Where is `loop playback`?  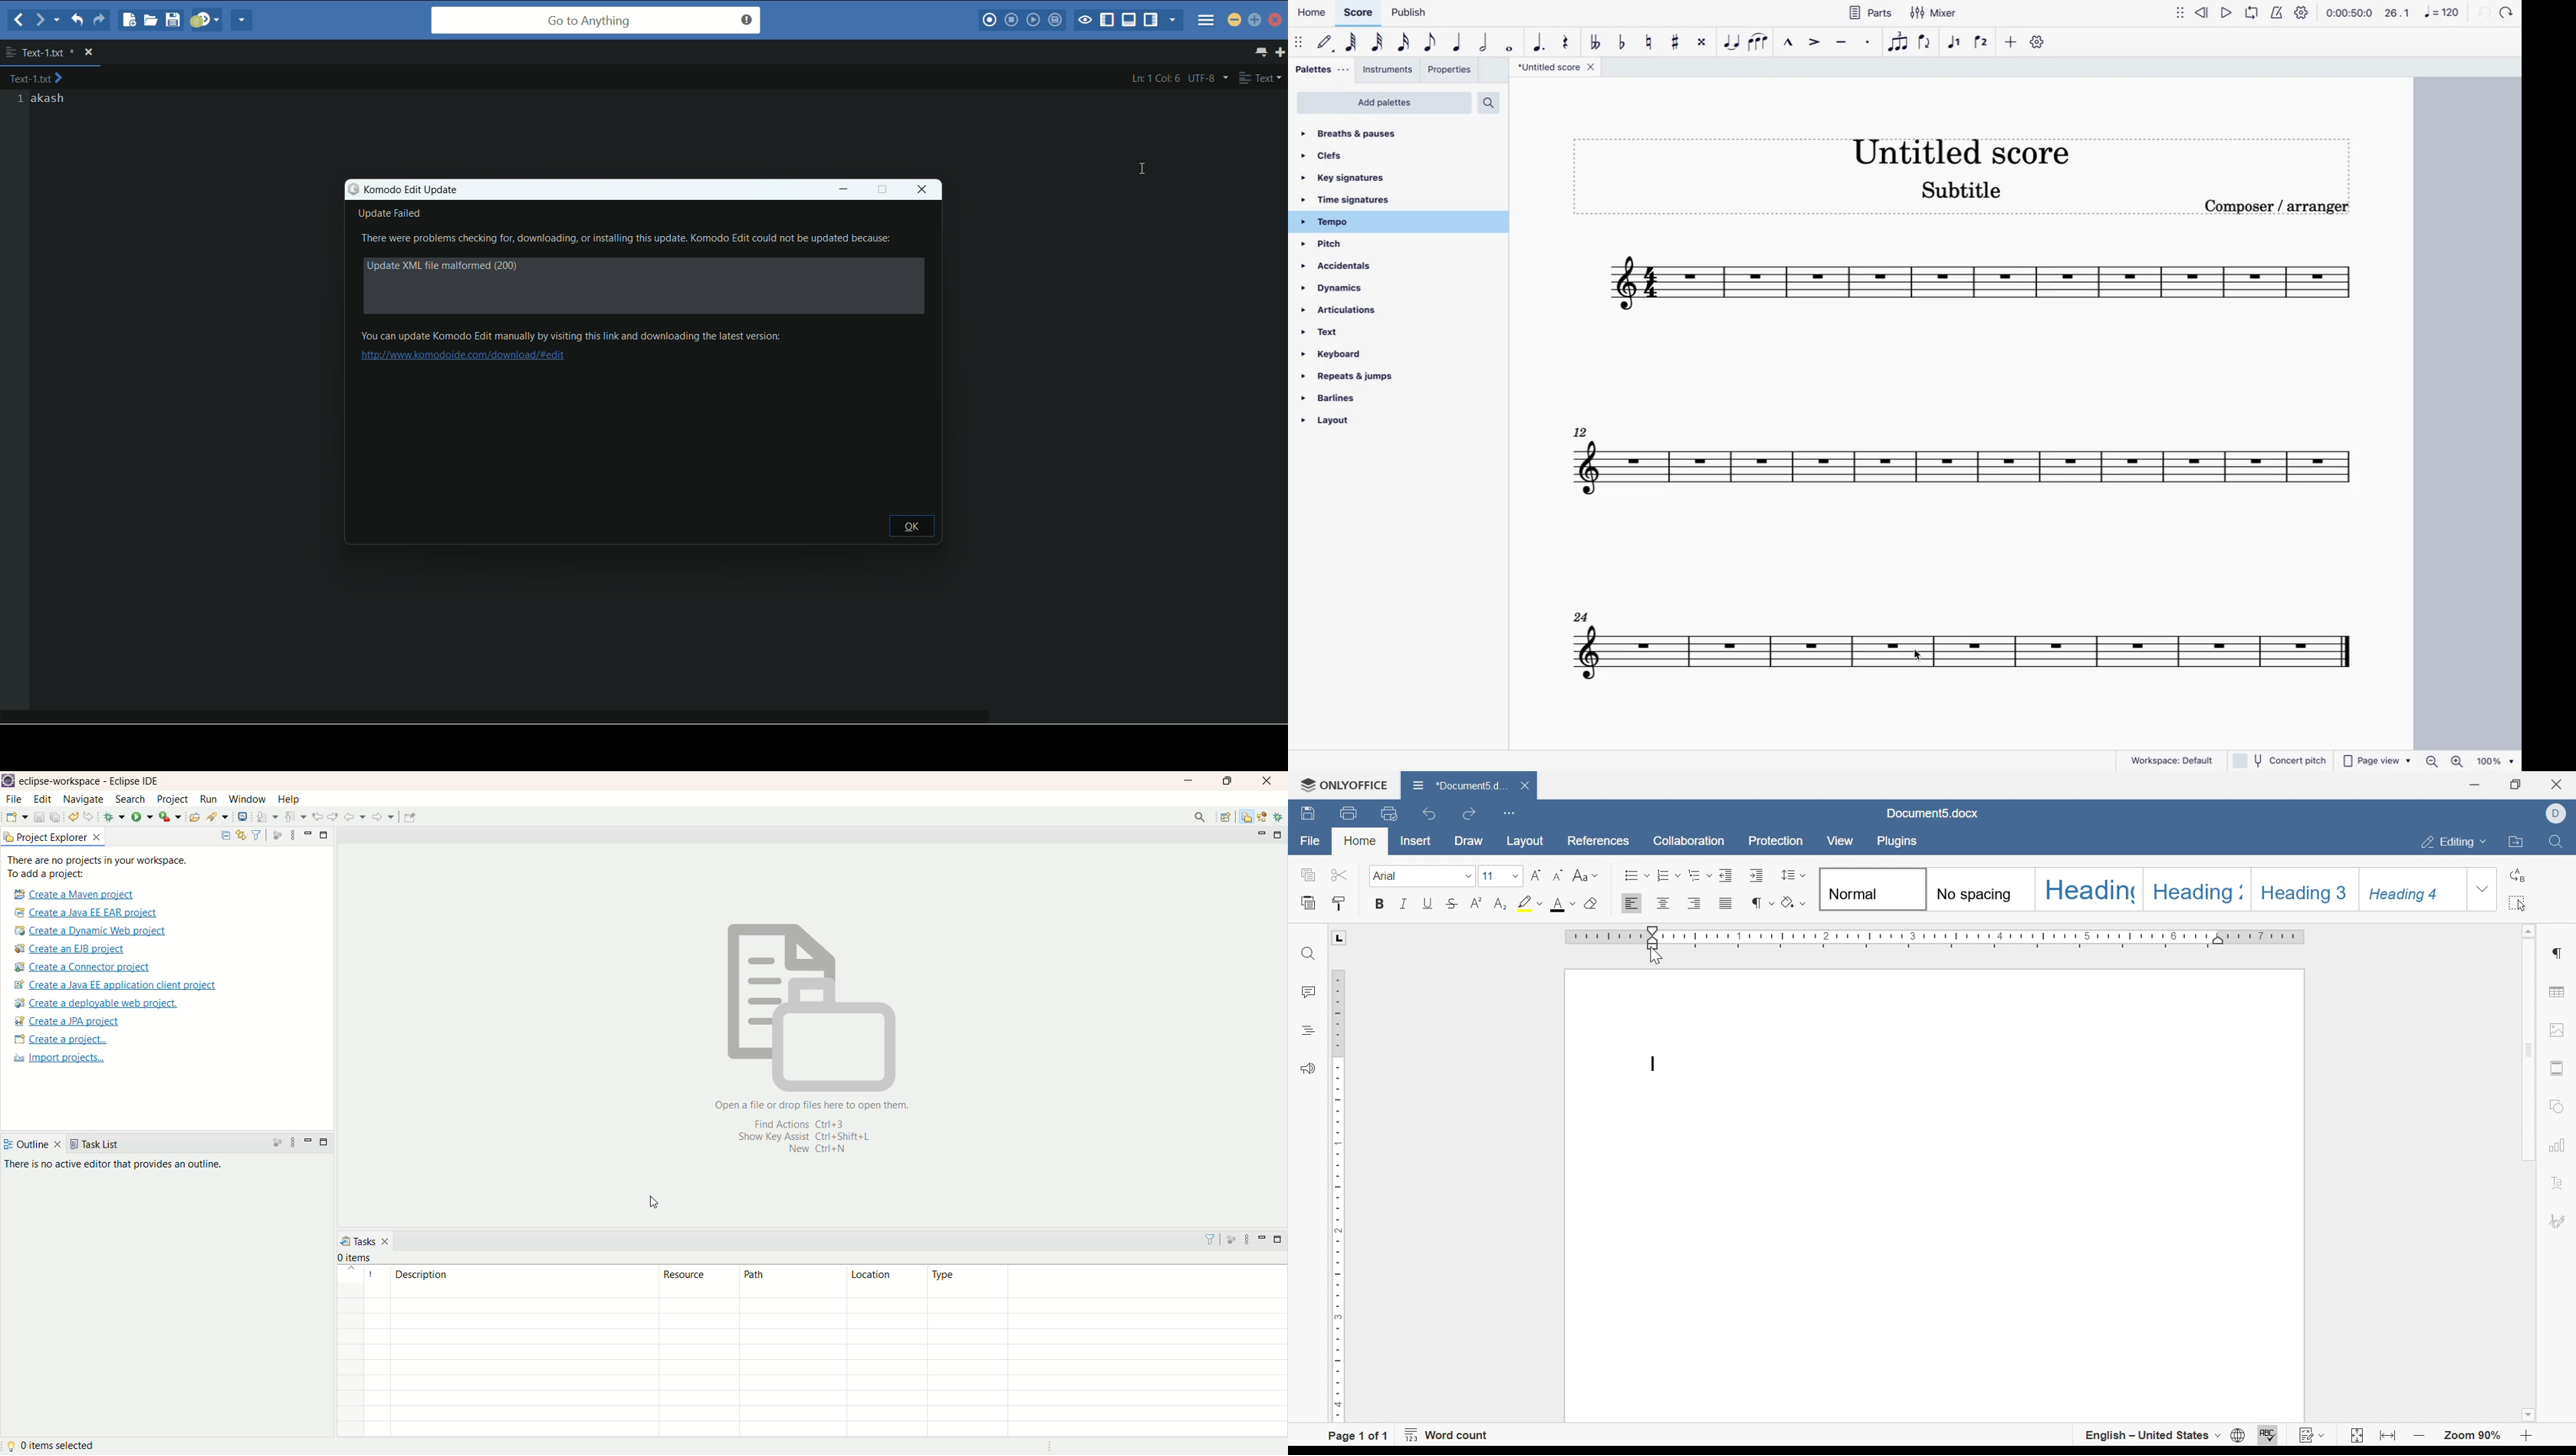
loop playback is located at coordinates (2253, 12).